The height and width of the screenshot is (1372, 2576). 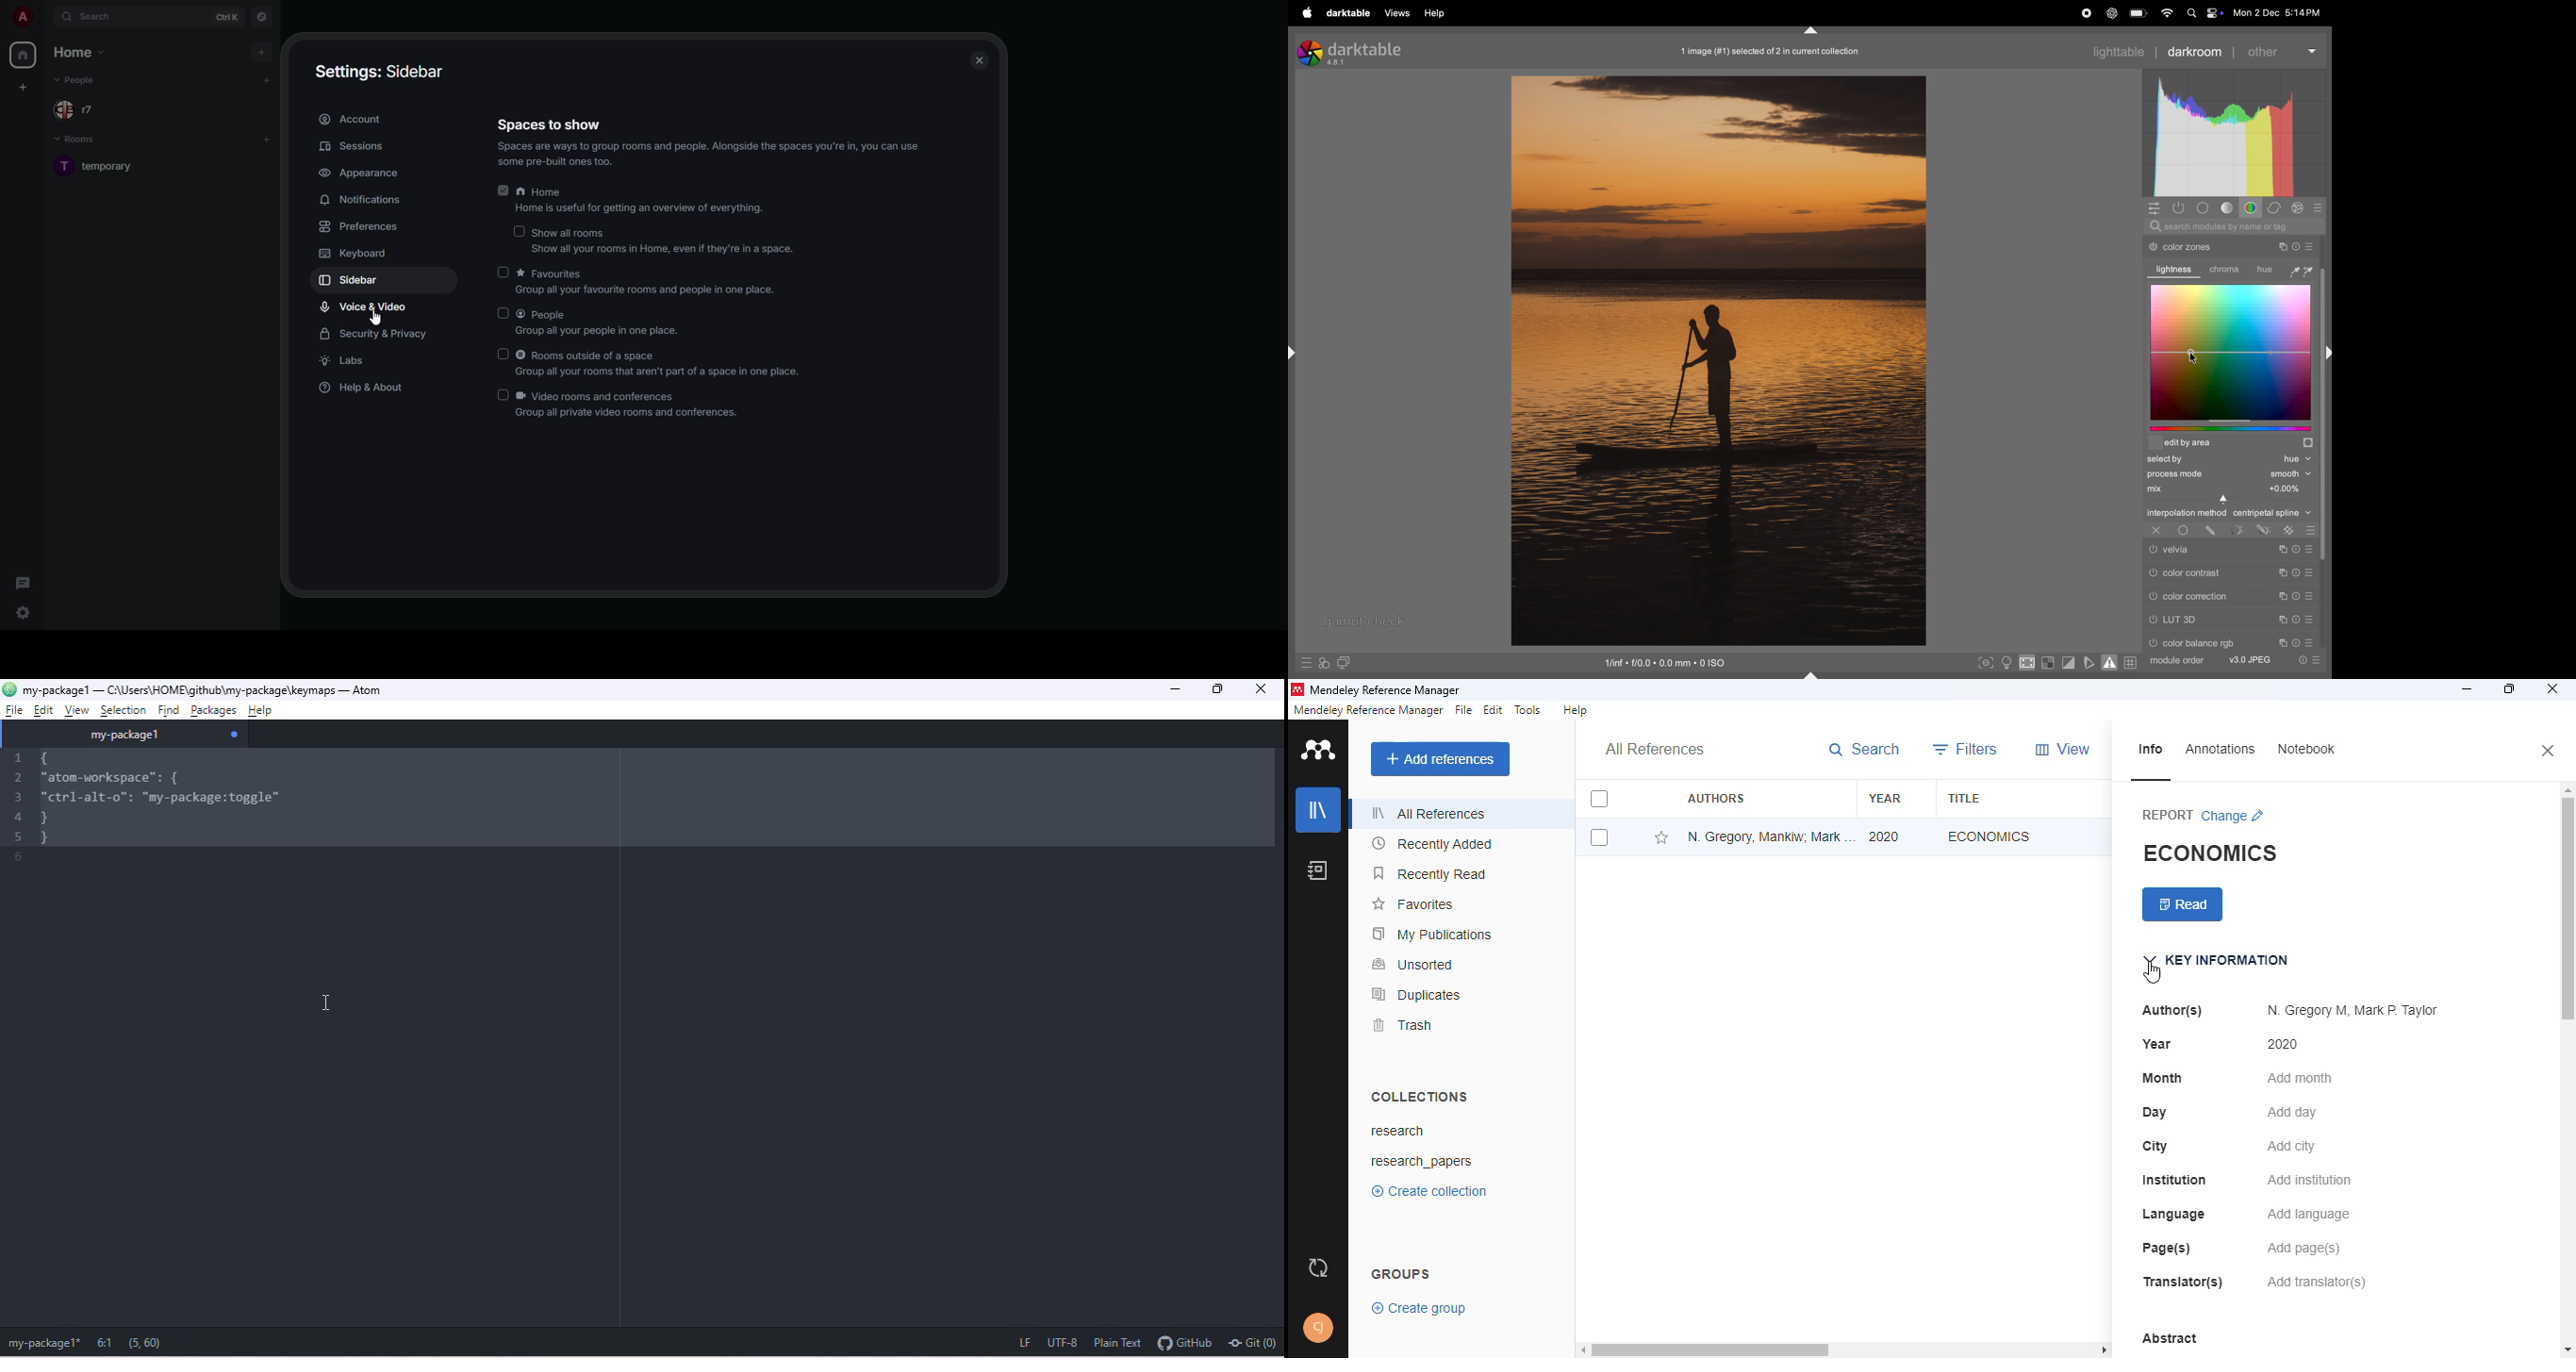 I want to click on iso standard, so click(x=1667, y=664).